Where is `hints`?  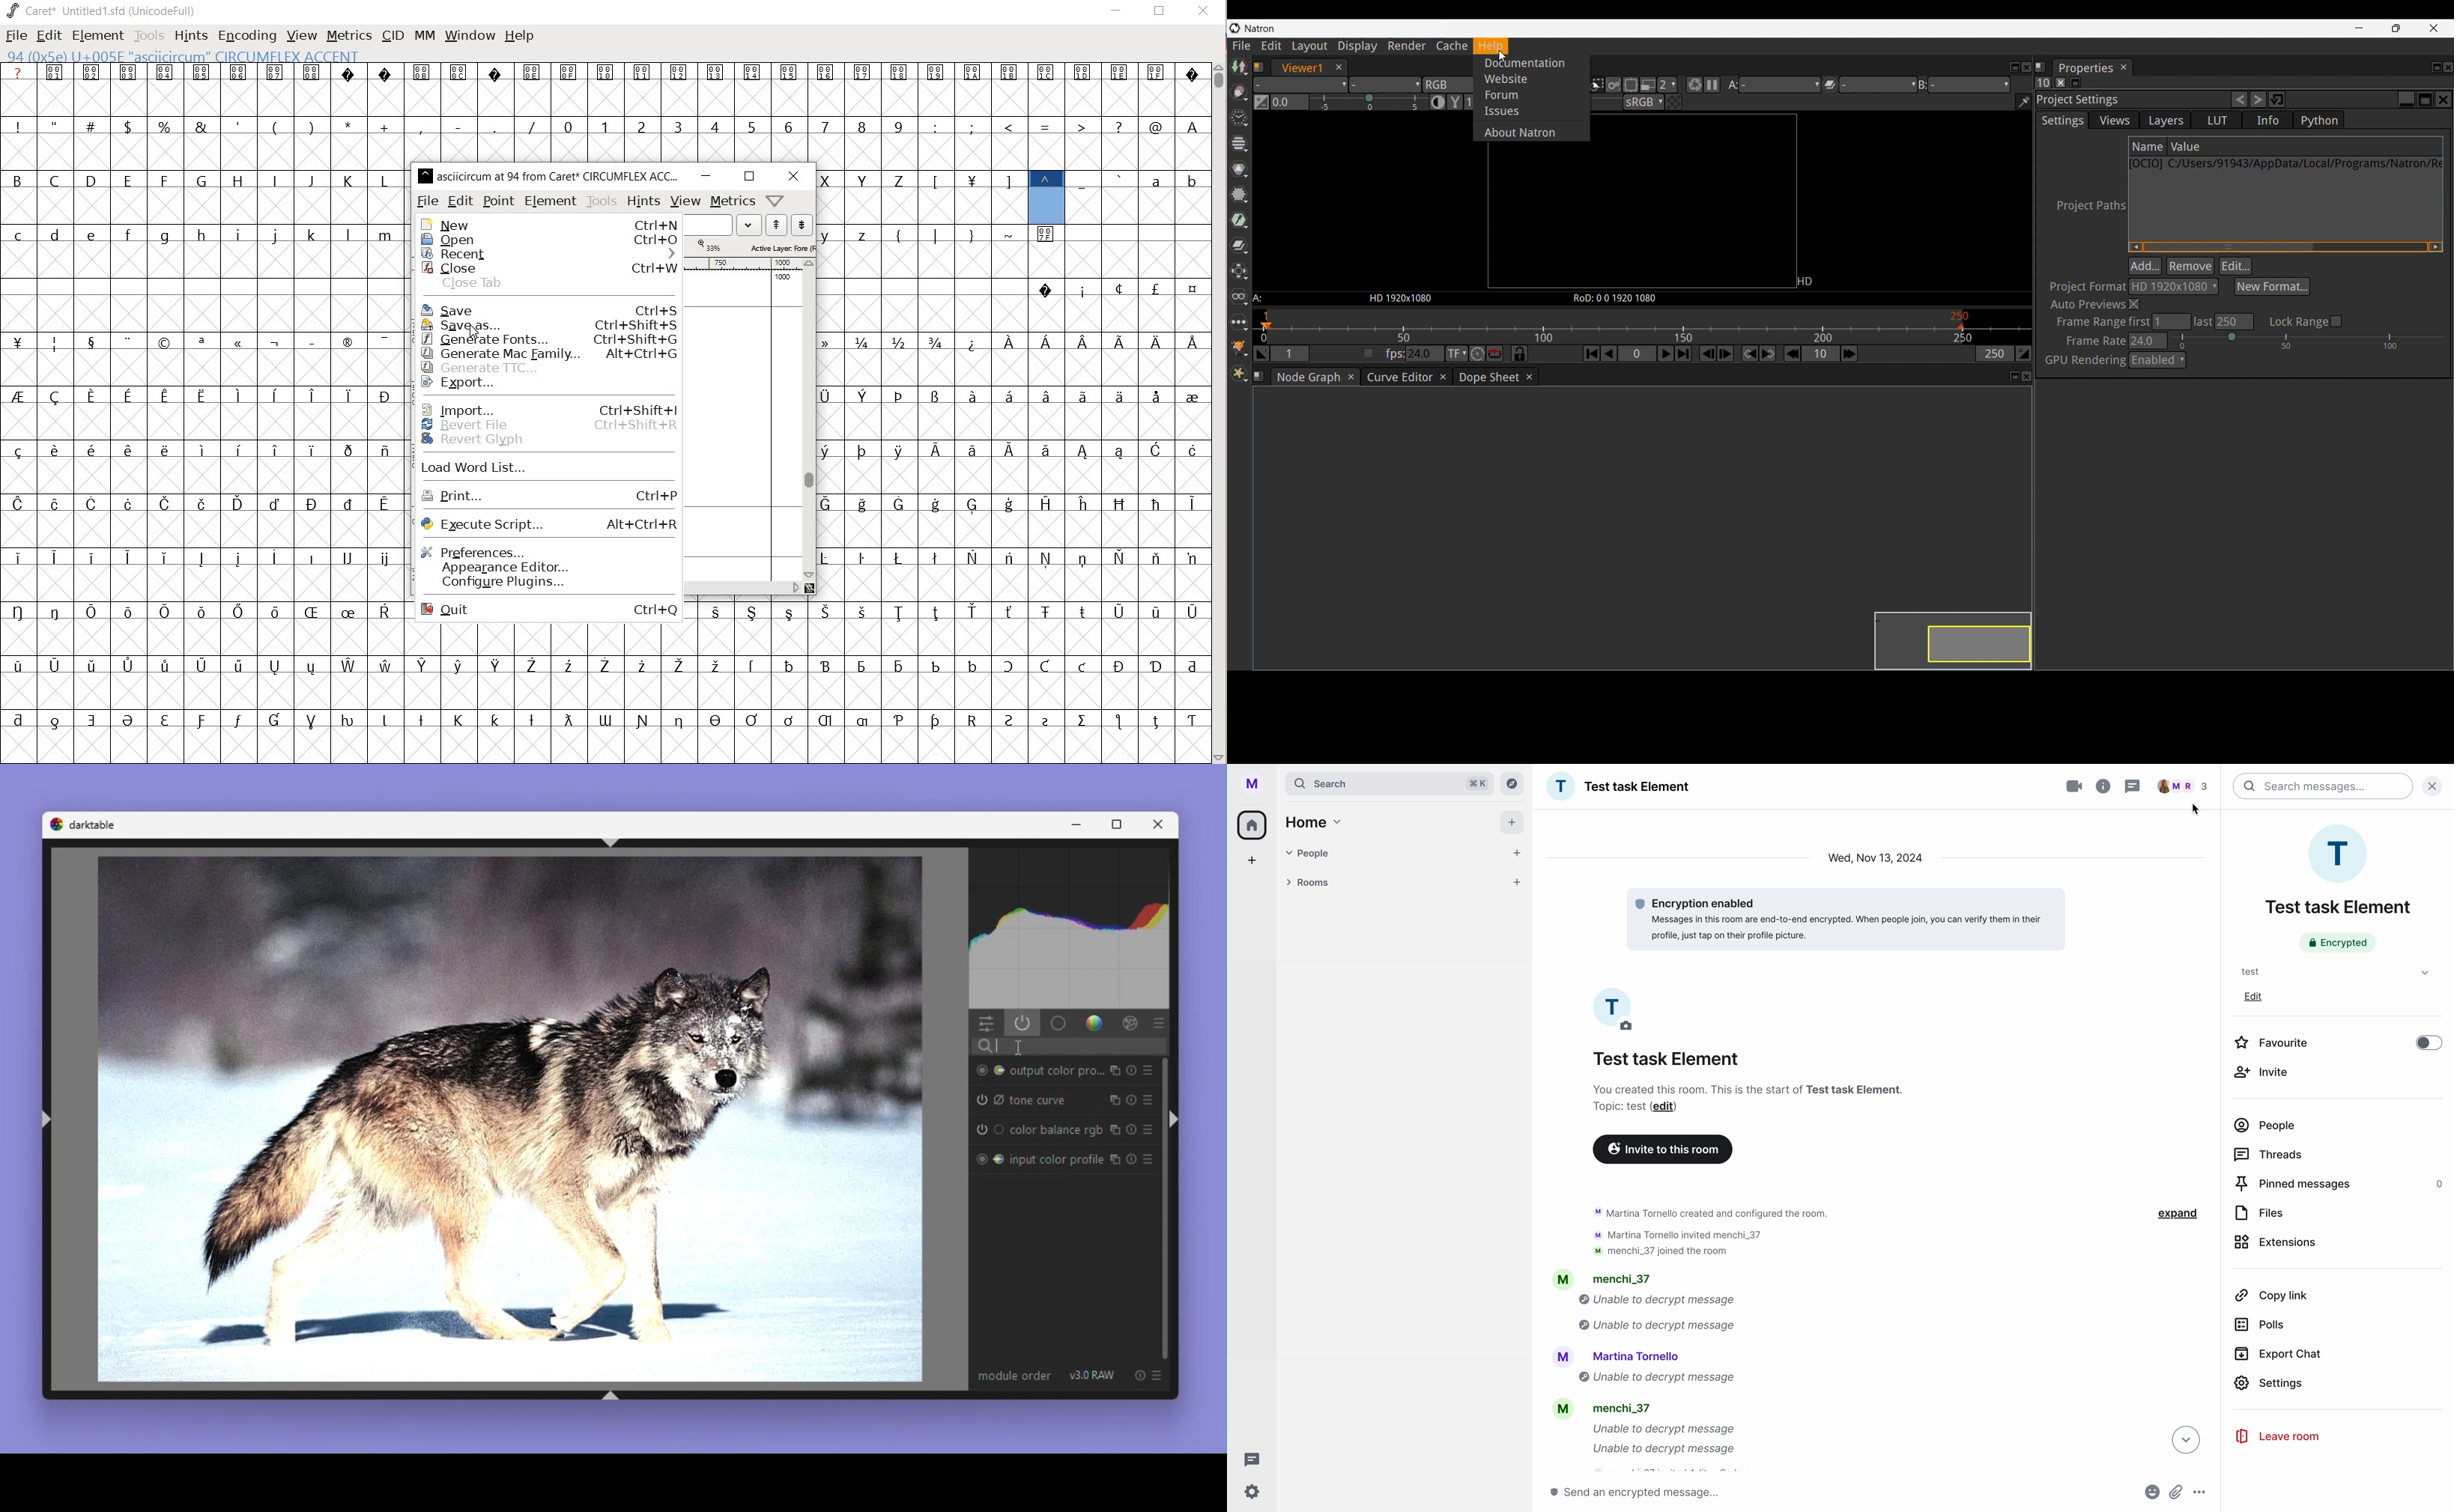
hints is located at coordinates (644, 201).